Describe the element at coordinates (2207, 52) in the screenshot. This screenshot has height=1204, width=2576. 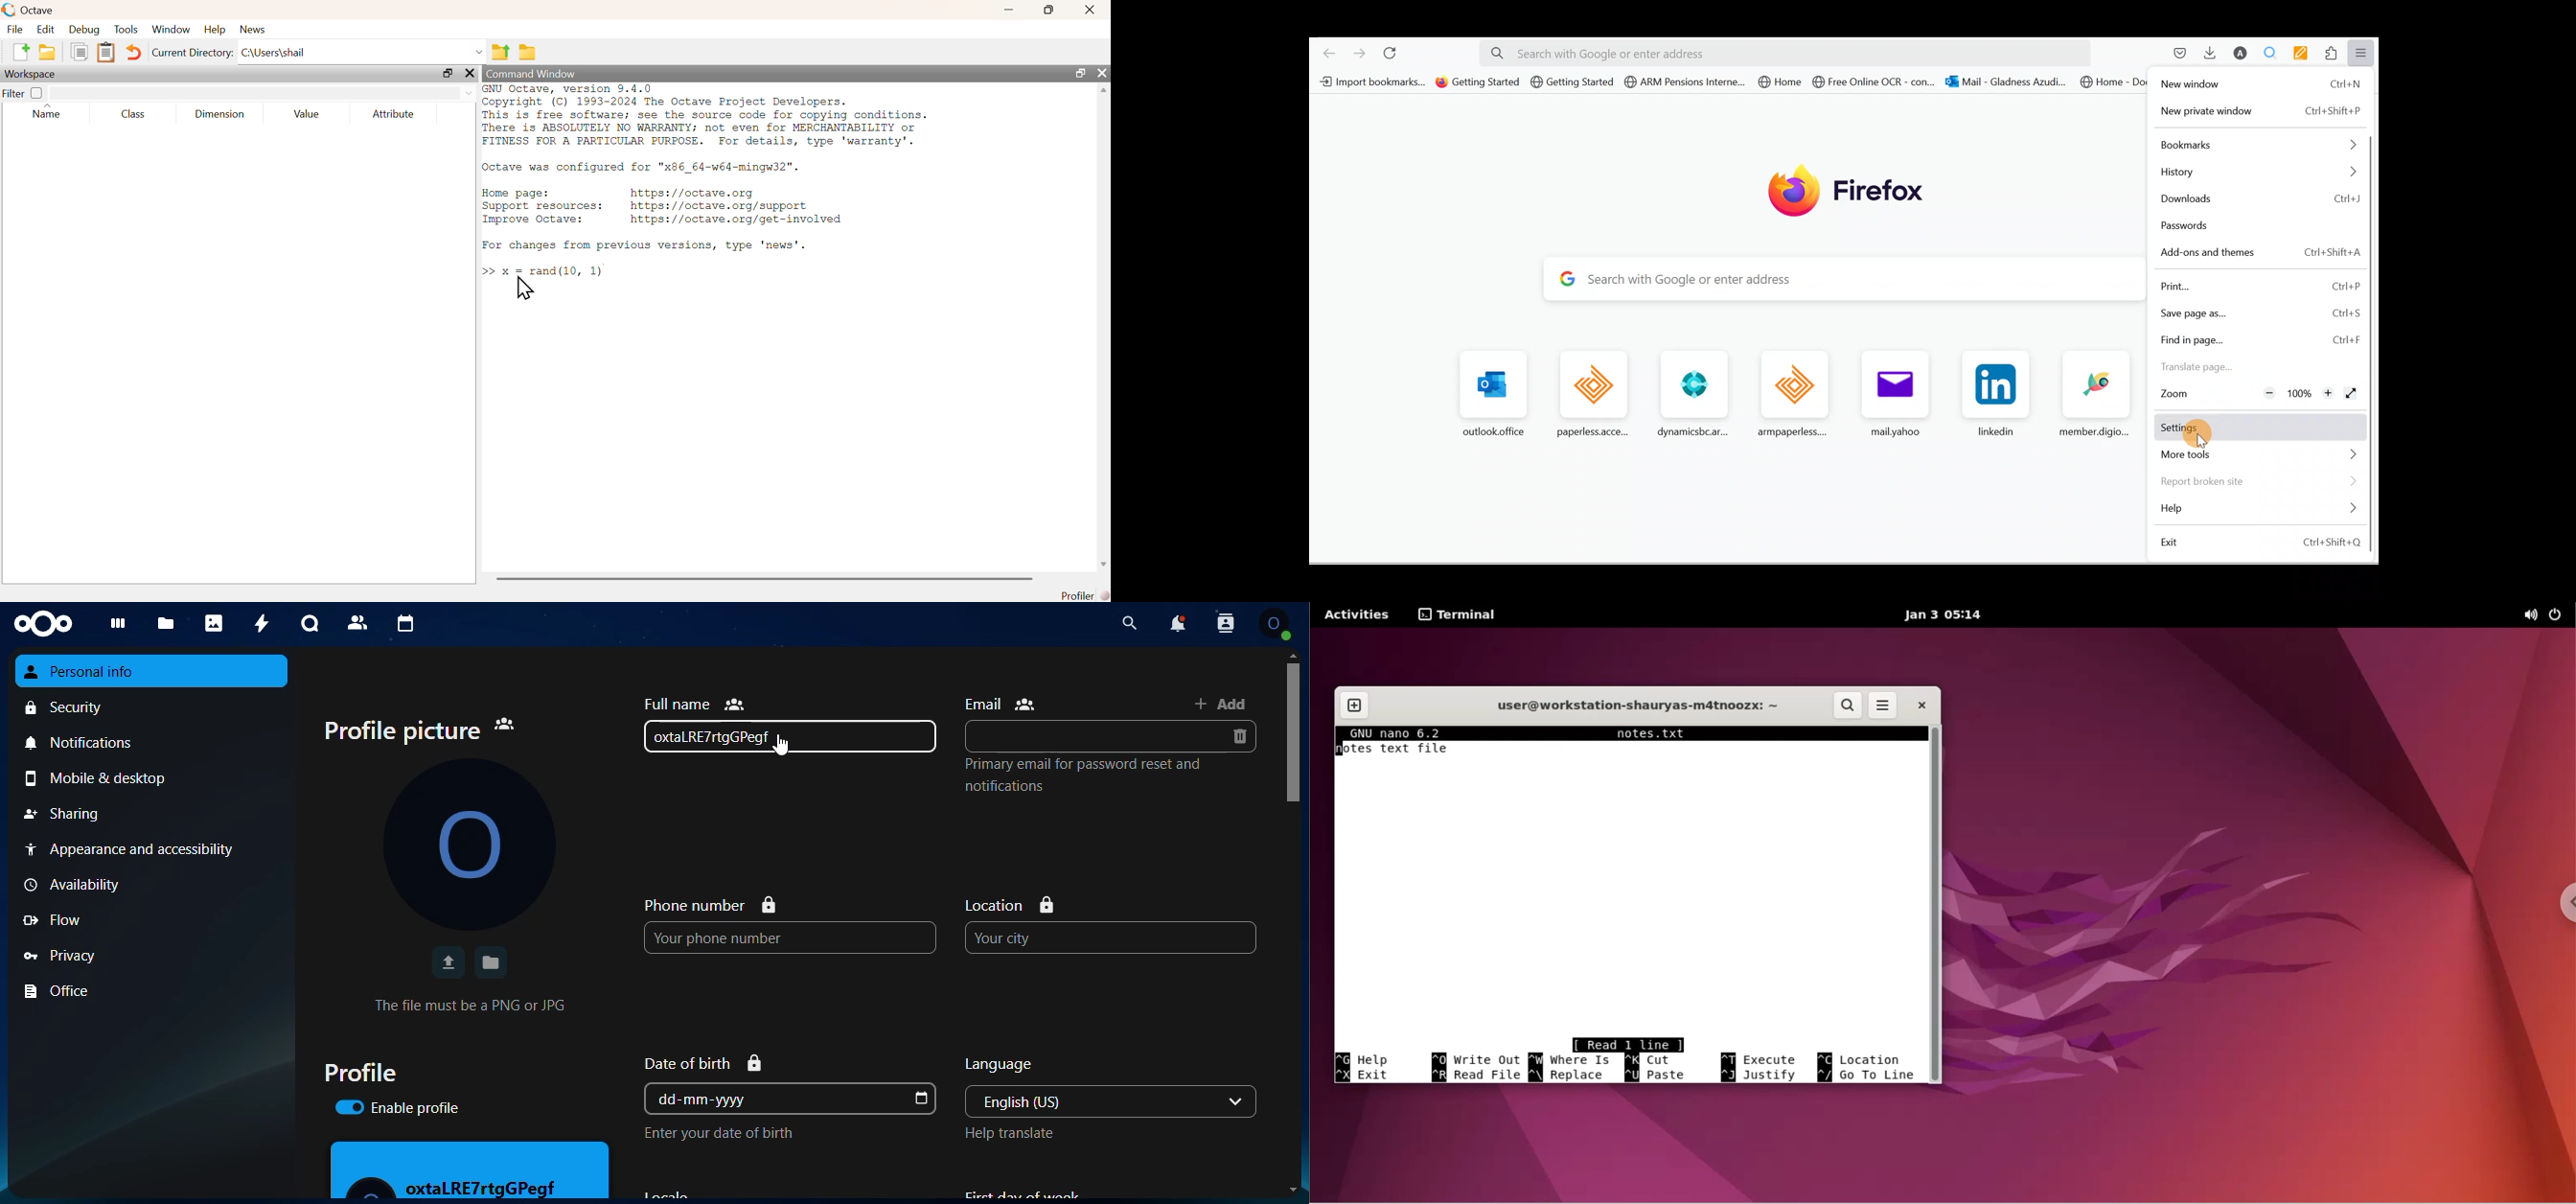
I see `Downloads` at that location.